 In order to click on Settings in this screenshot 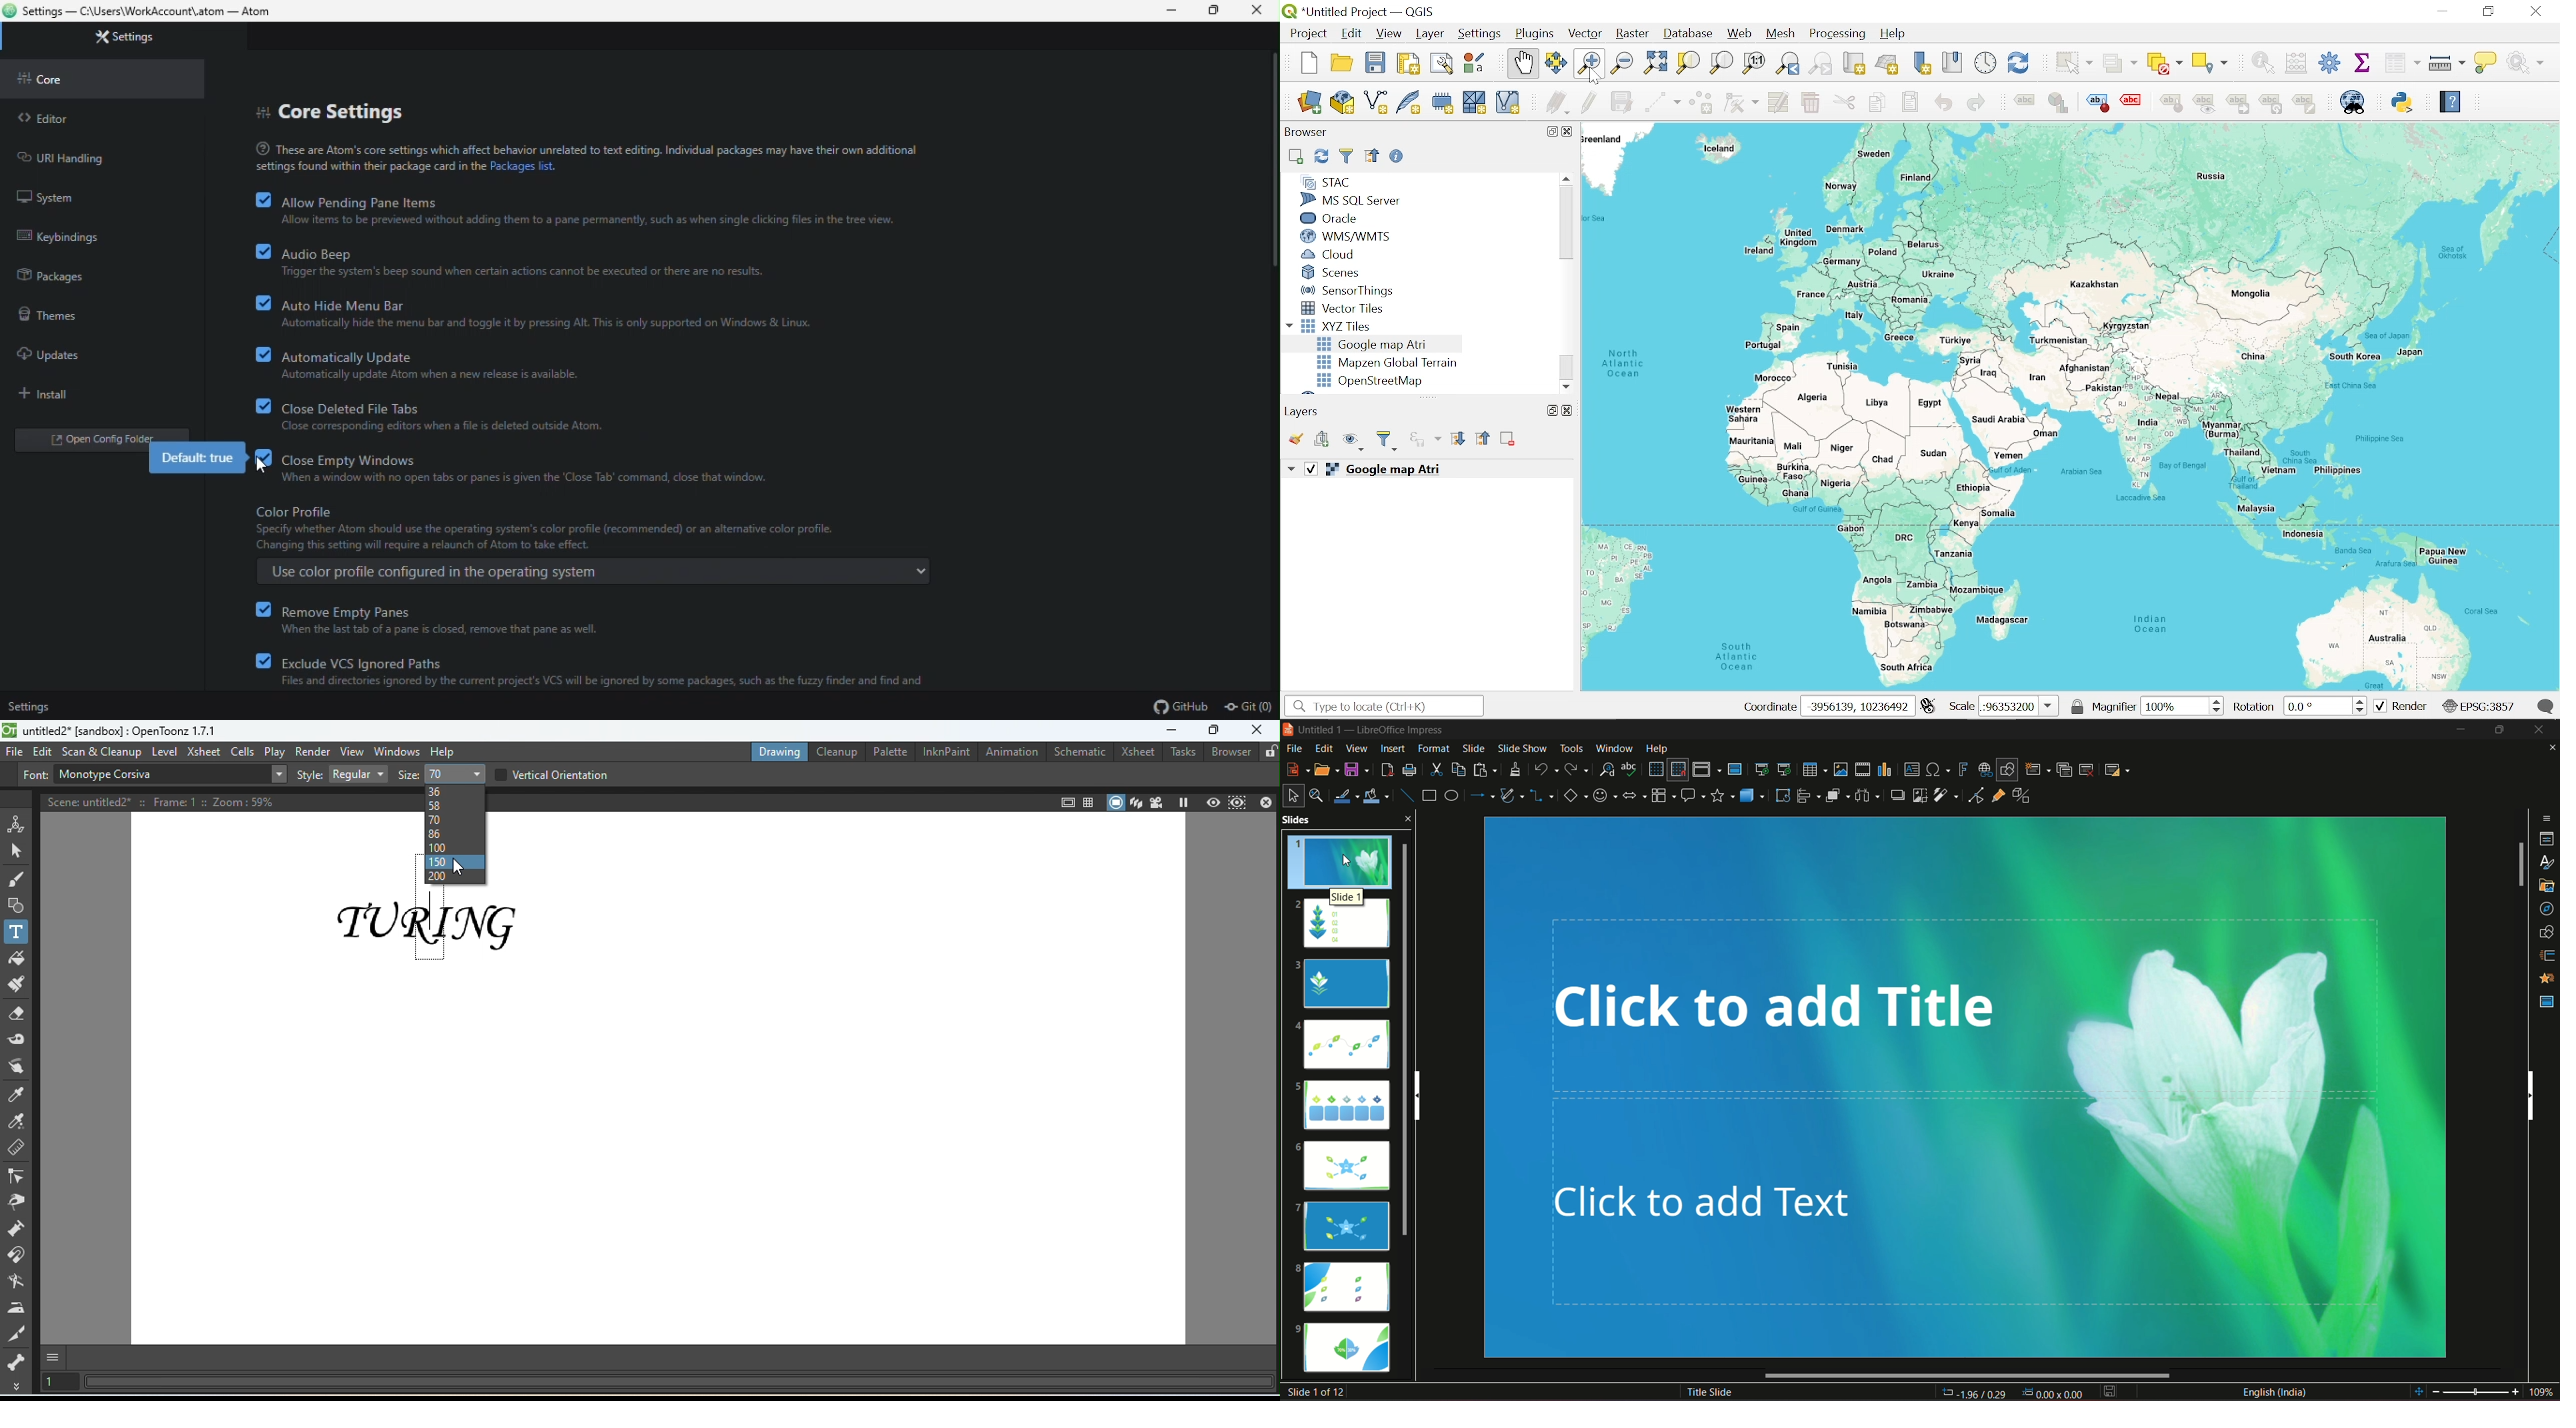, I will do `click(2330, 64)`.